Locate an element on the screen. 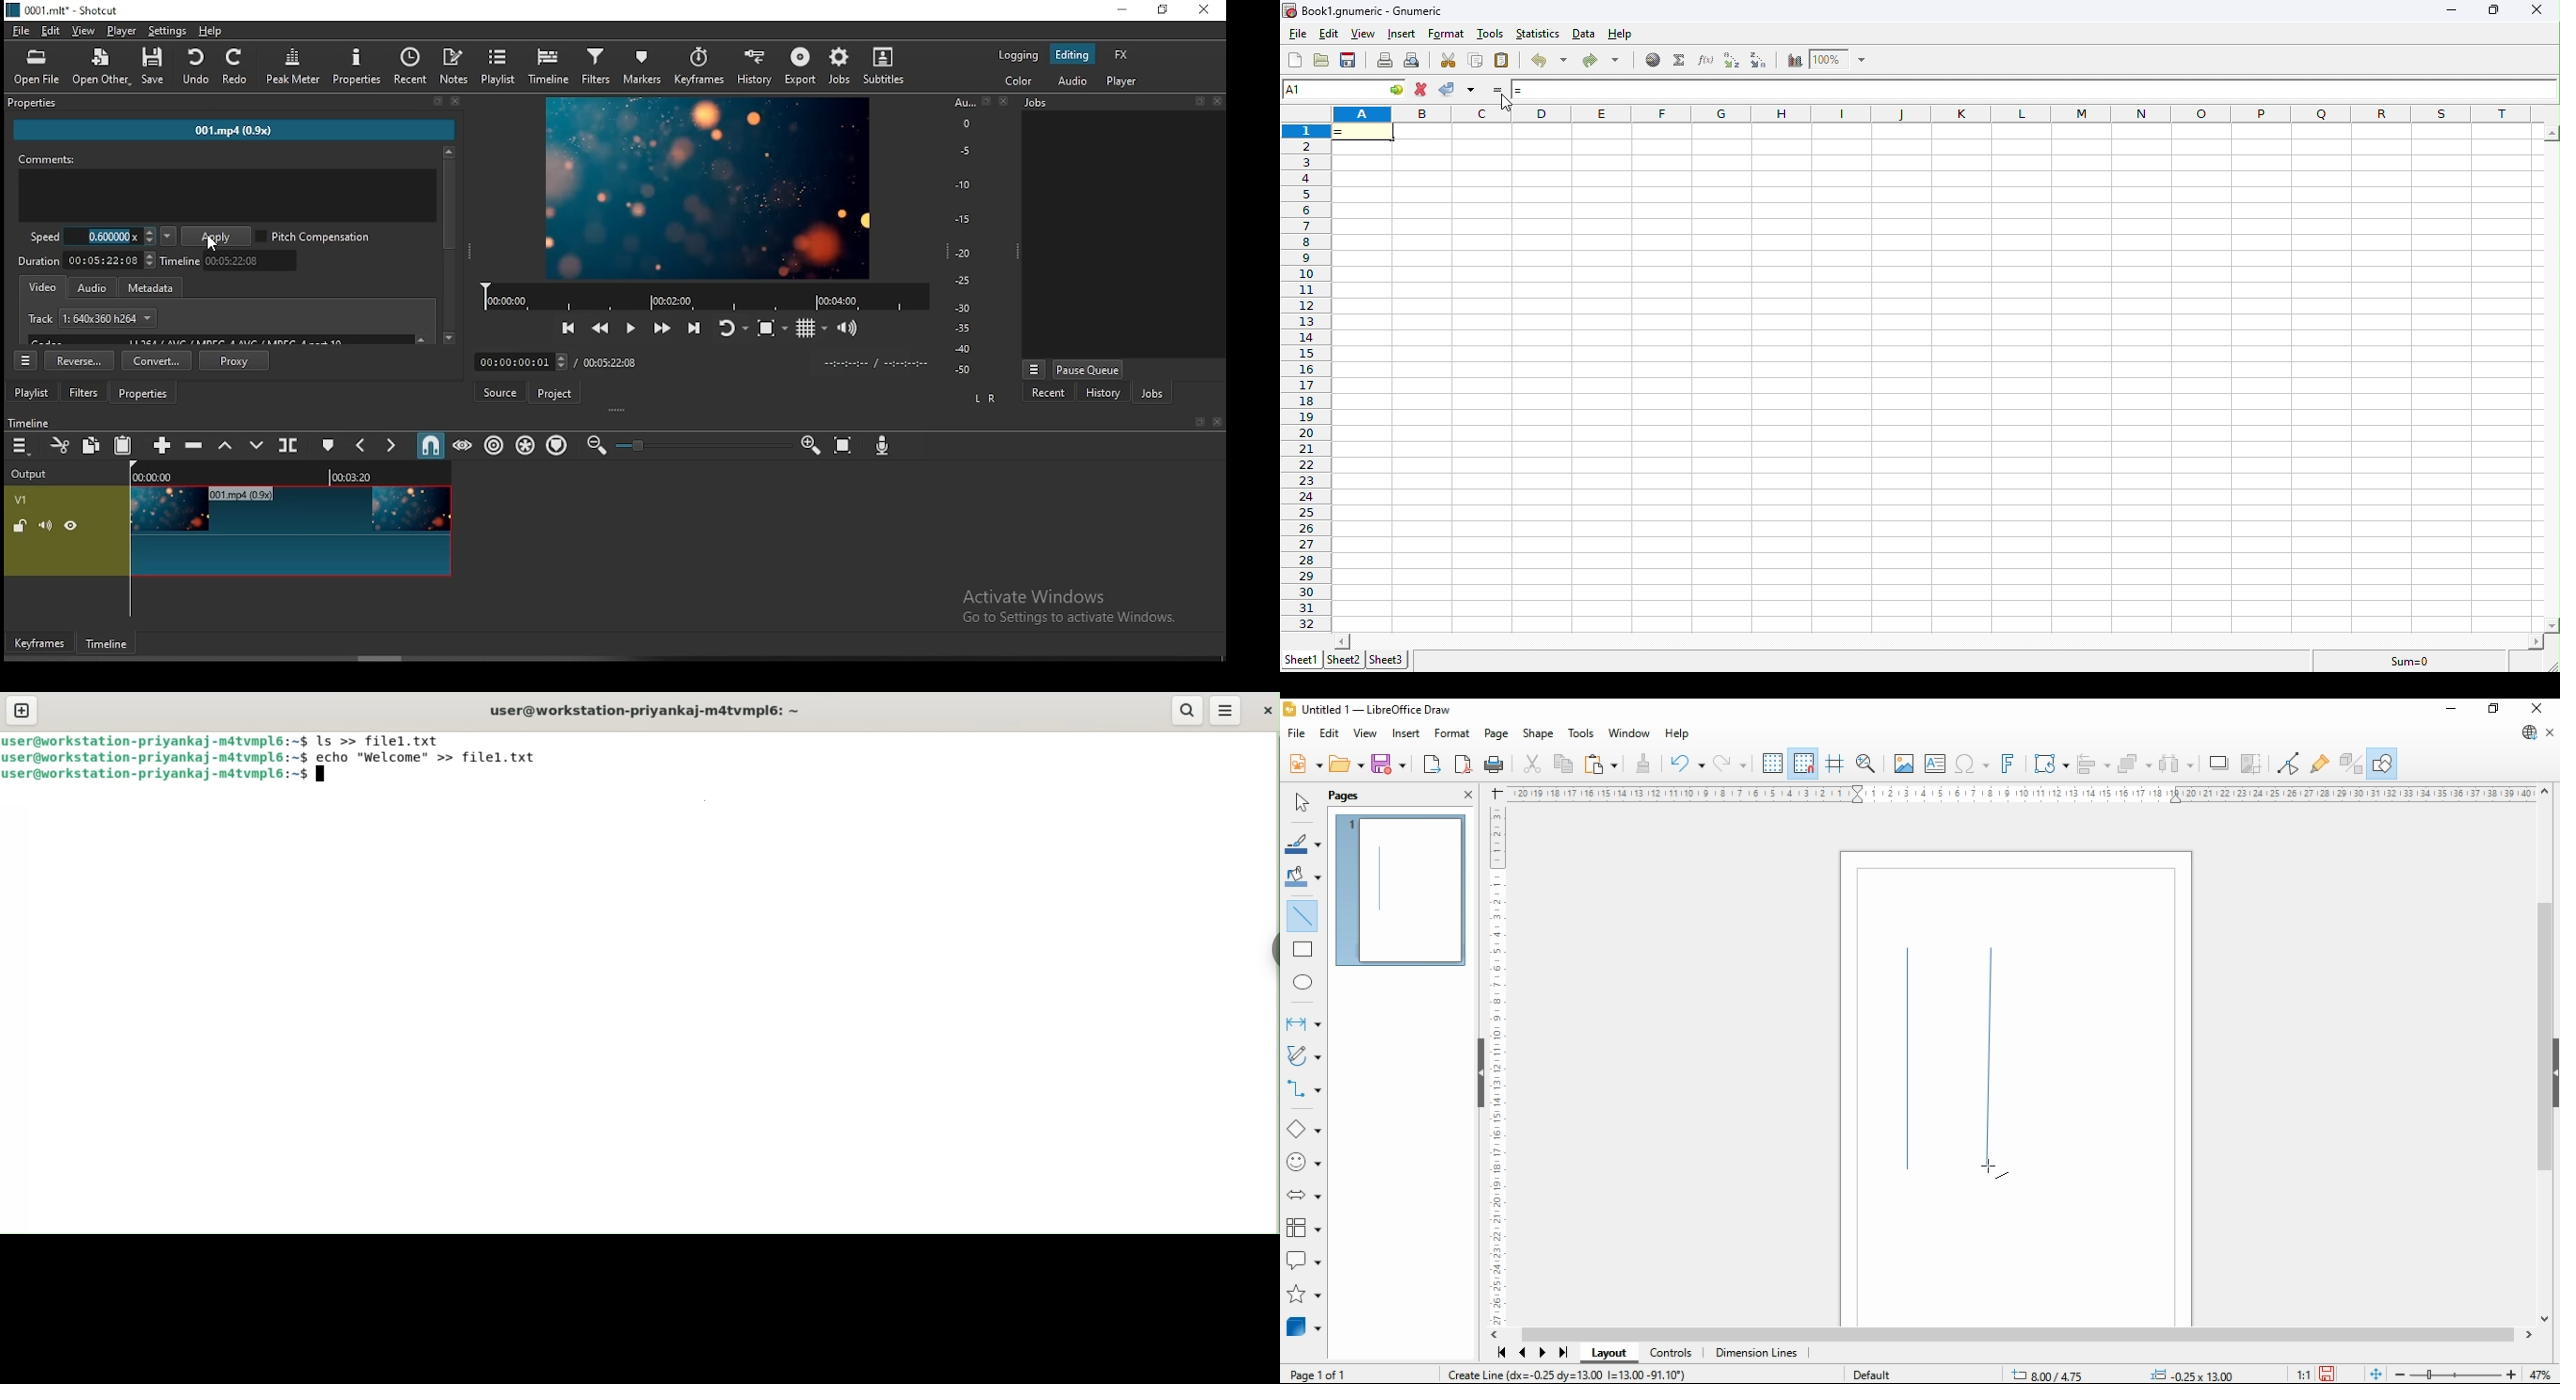 This screenshot has width=2576, height=1400. scale is located at coordinates (962, 236).